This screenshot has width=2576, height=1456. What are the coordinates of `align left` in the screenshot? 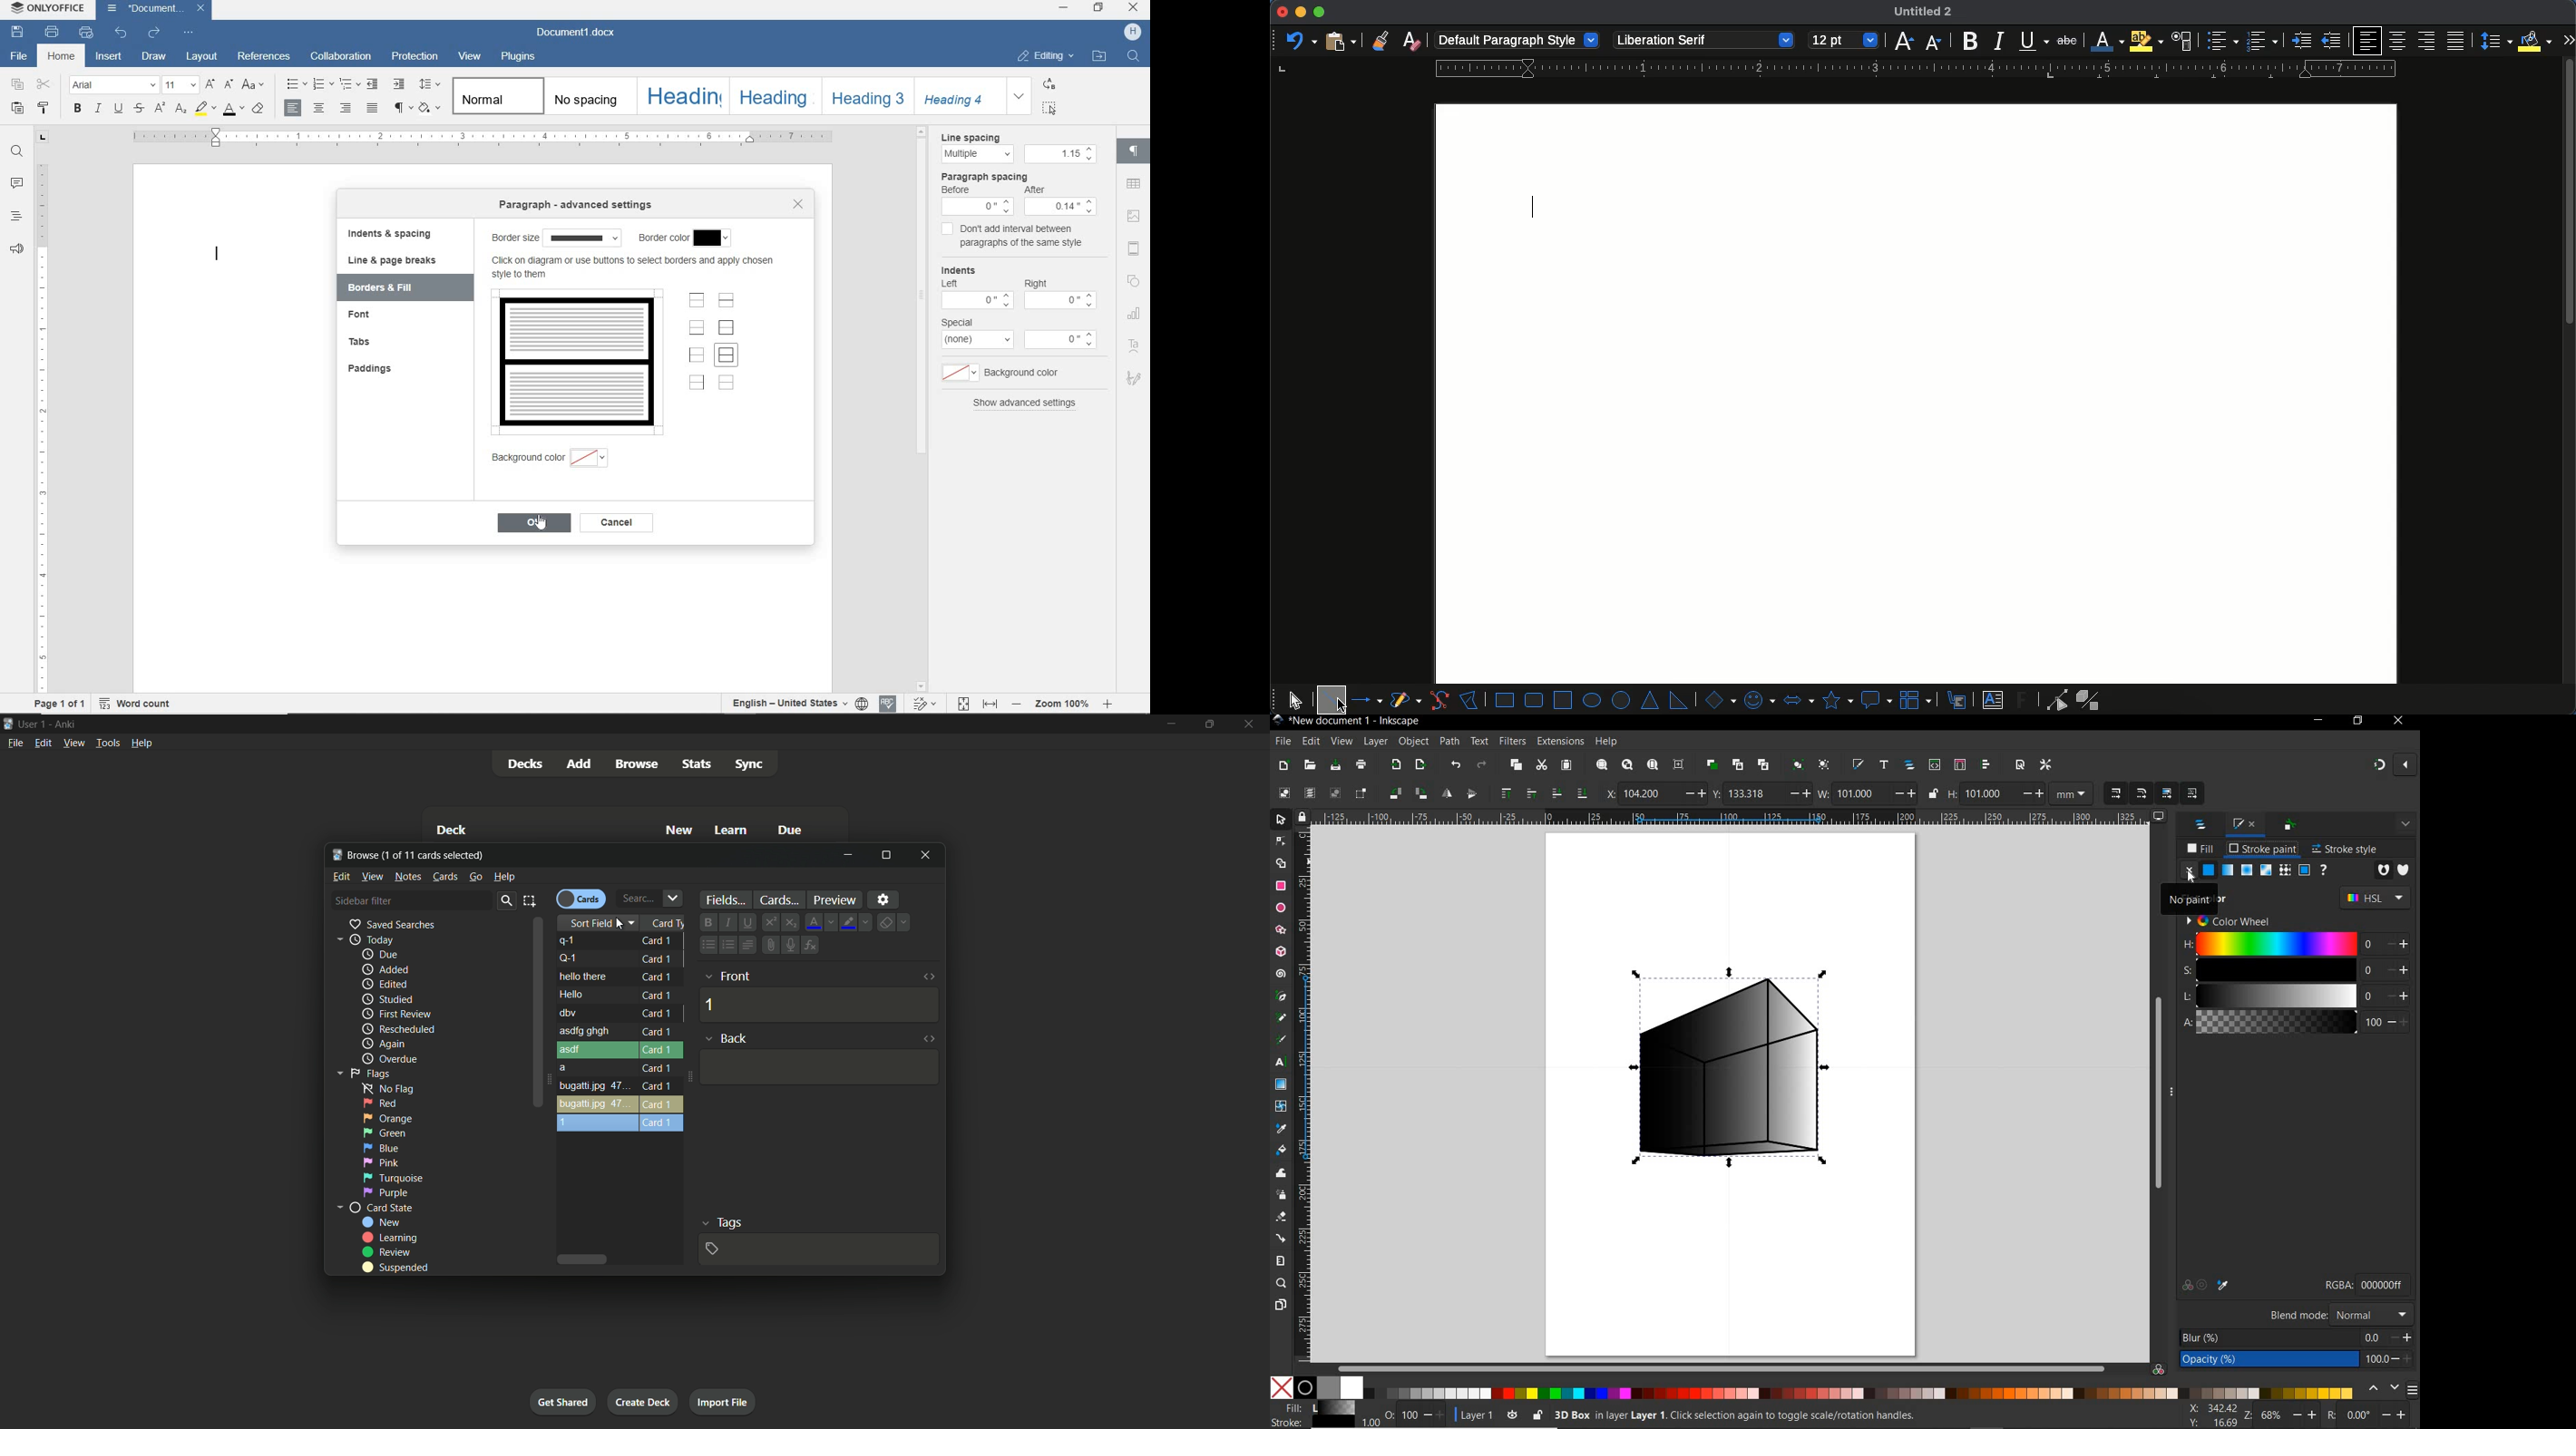 It's located at (294, 109).